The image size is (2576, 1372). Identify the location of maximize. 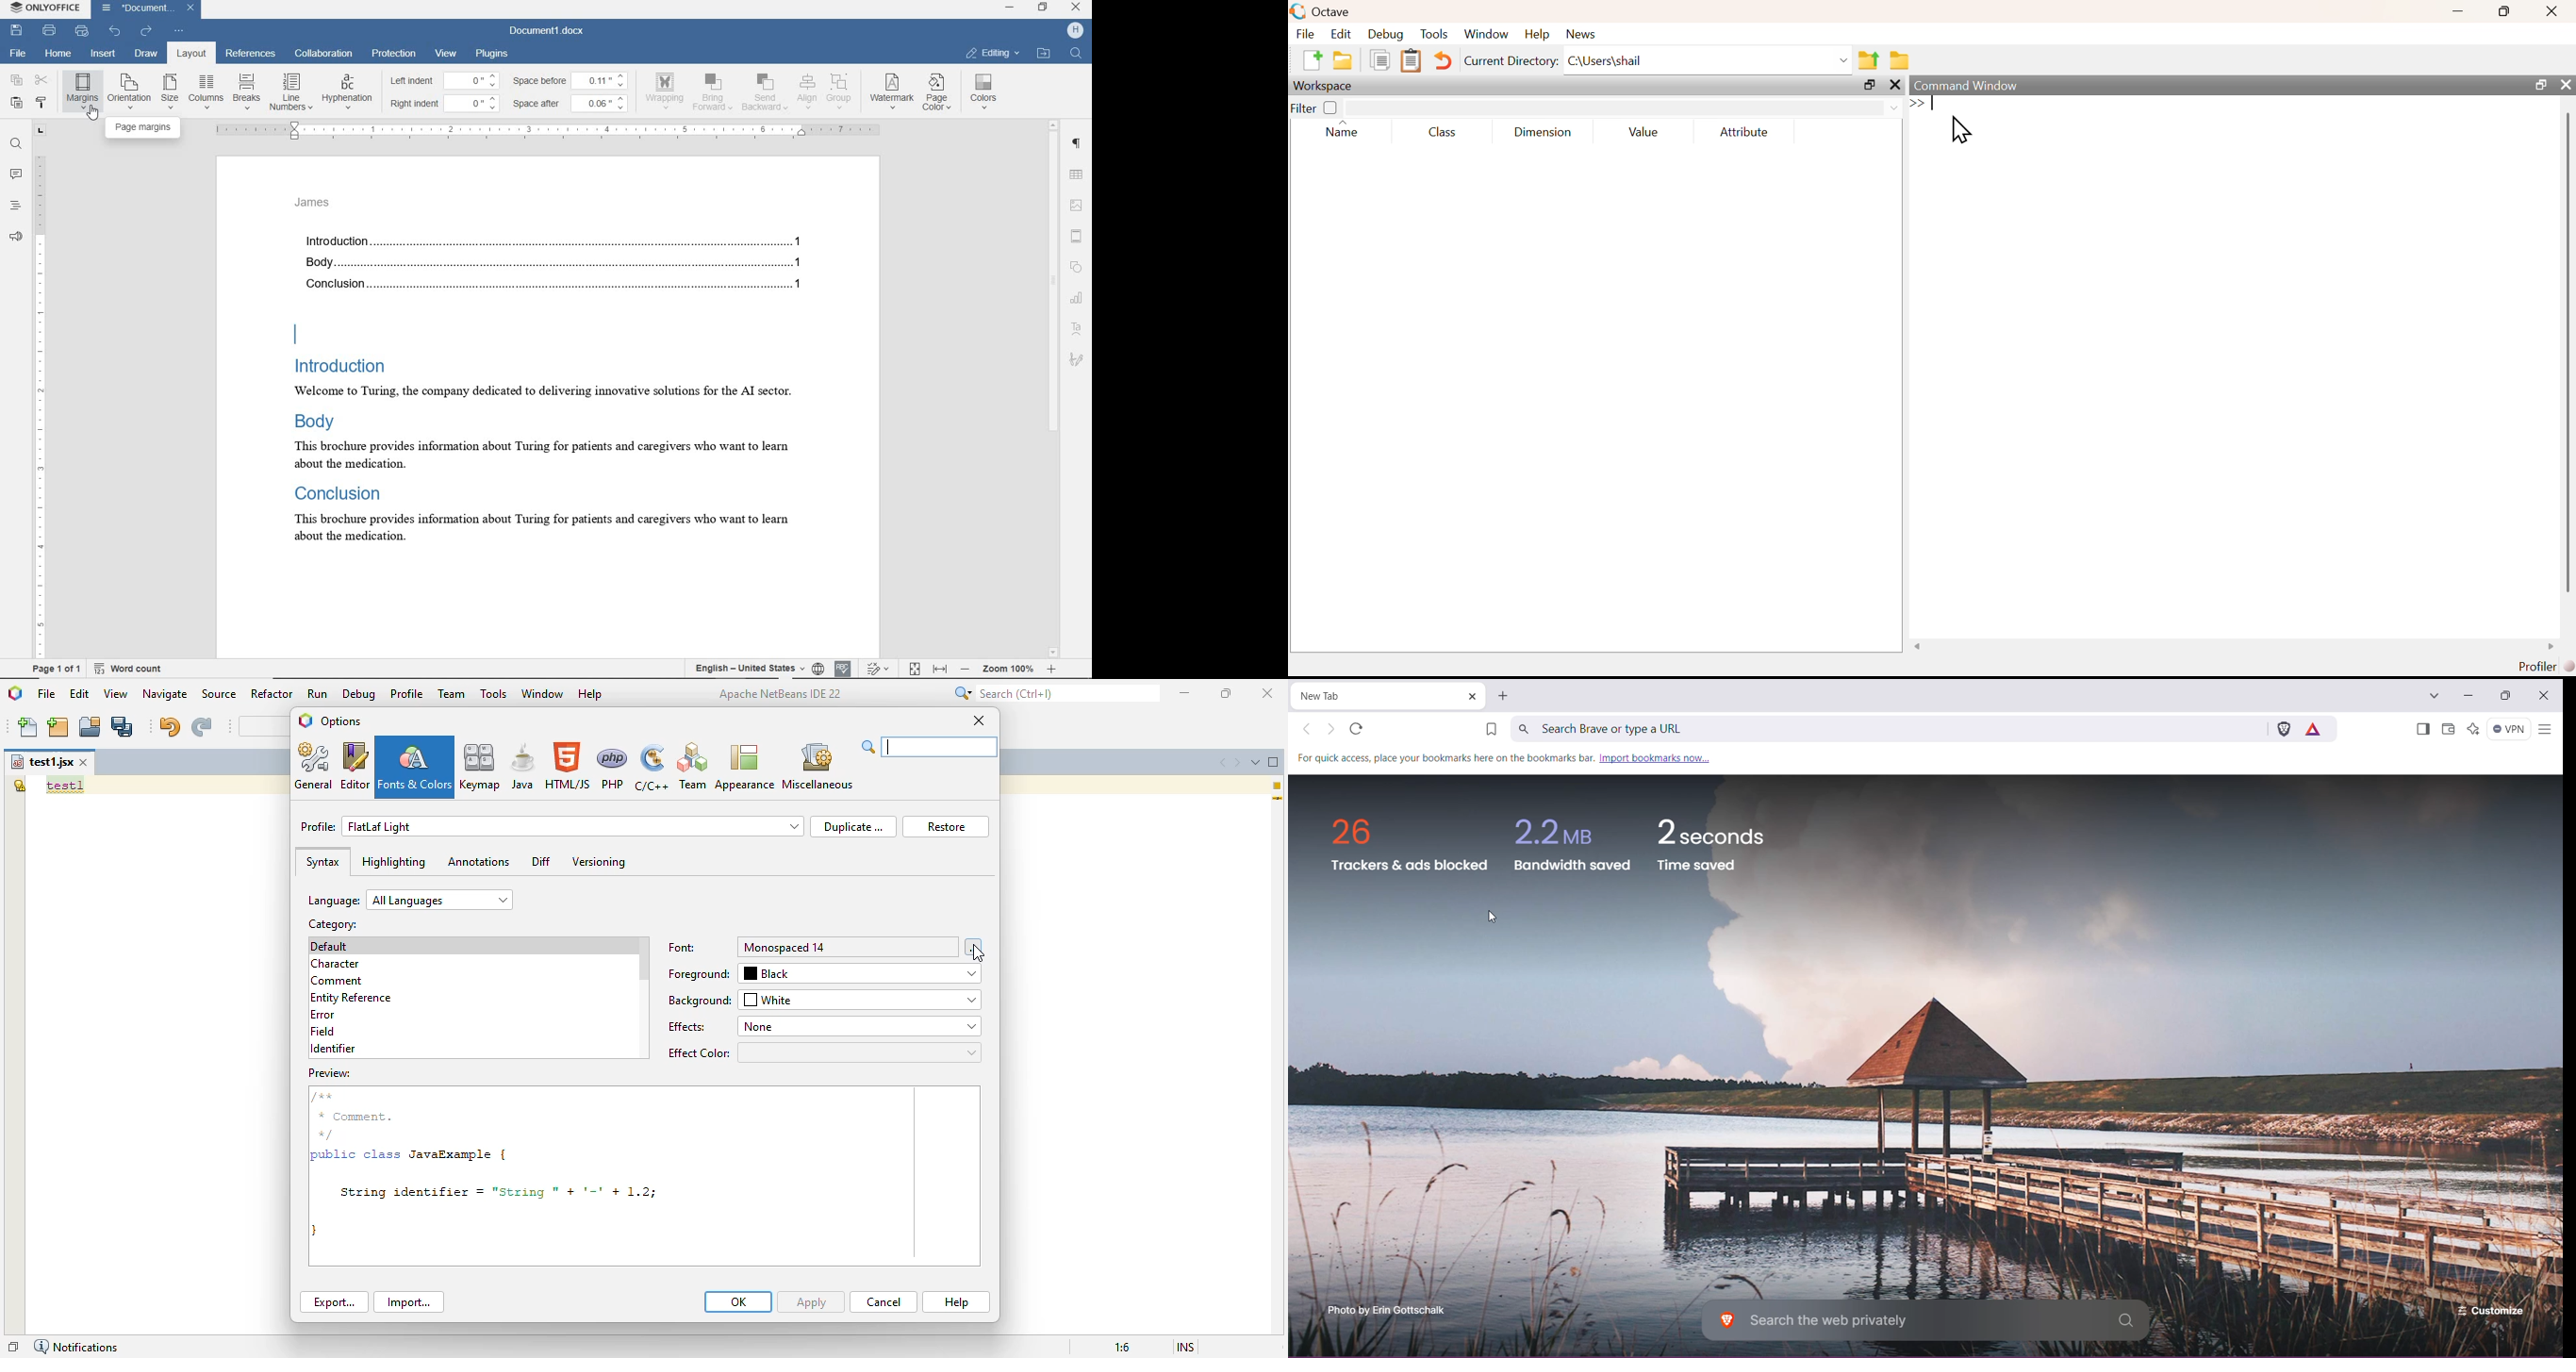
(1870, 85).